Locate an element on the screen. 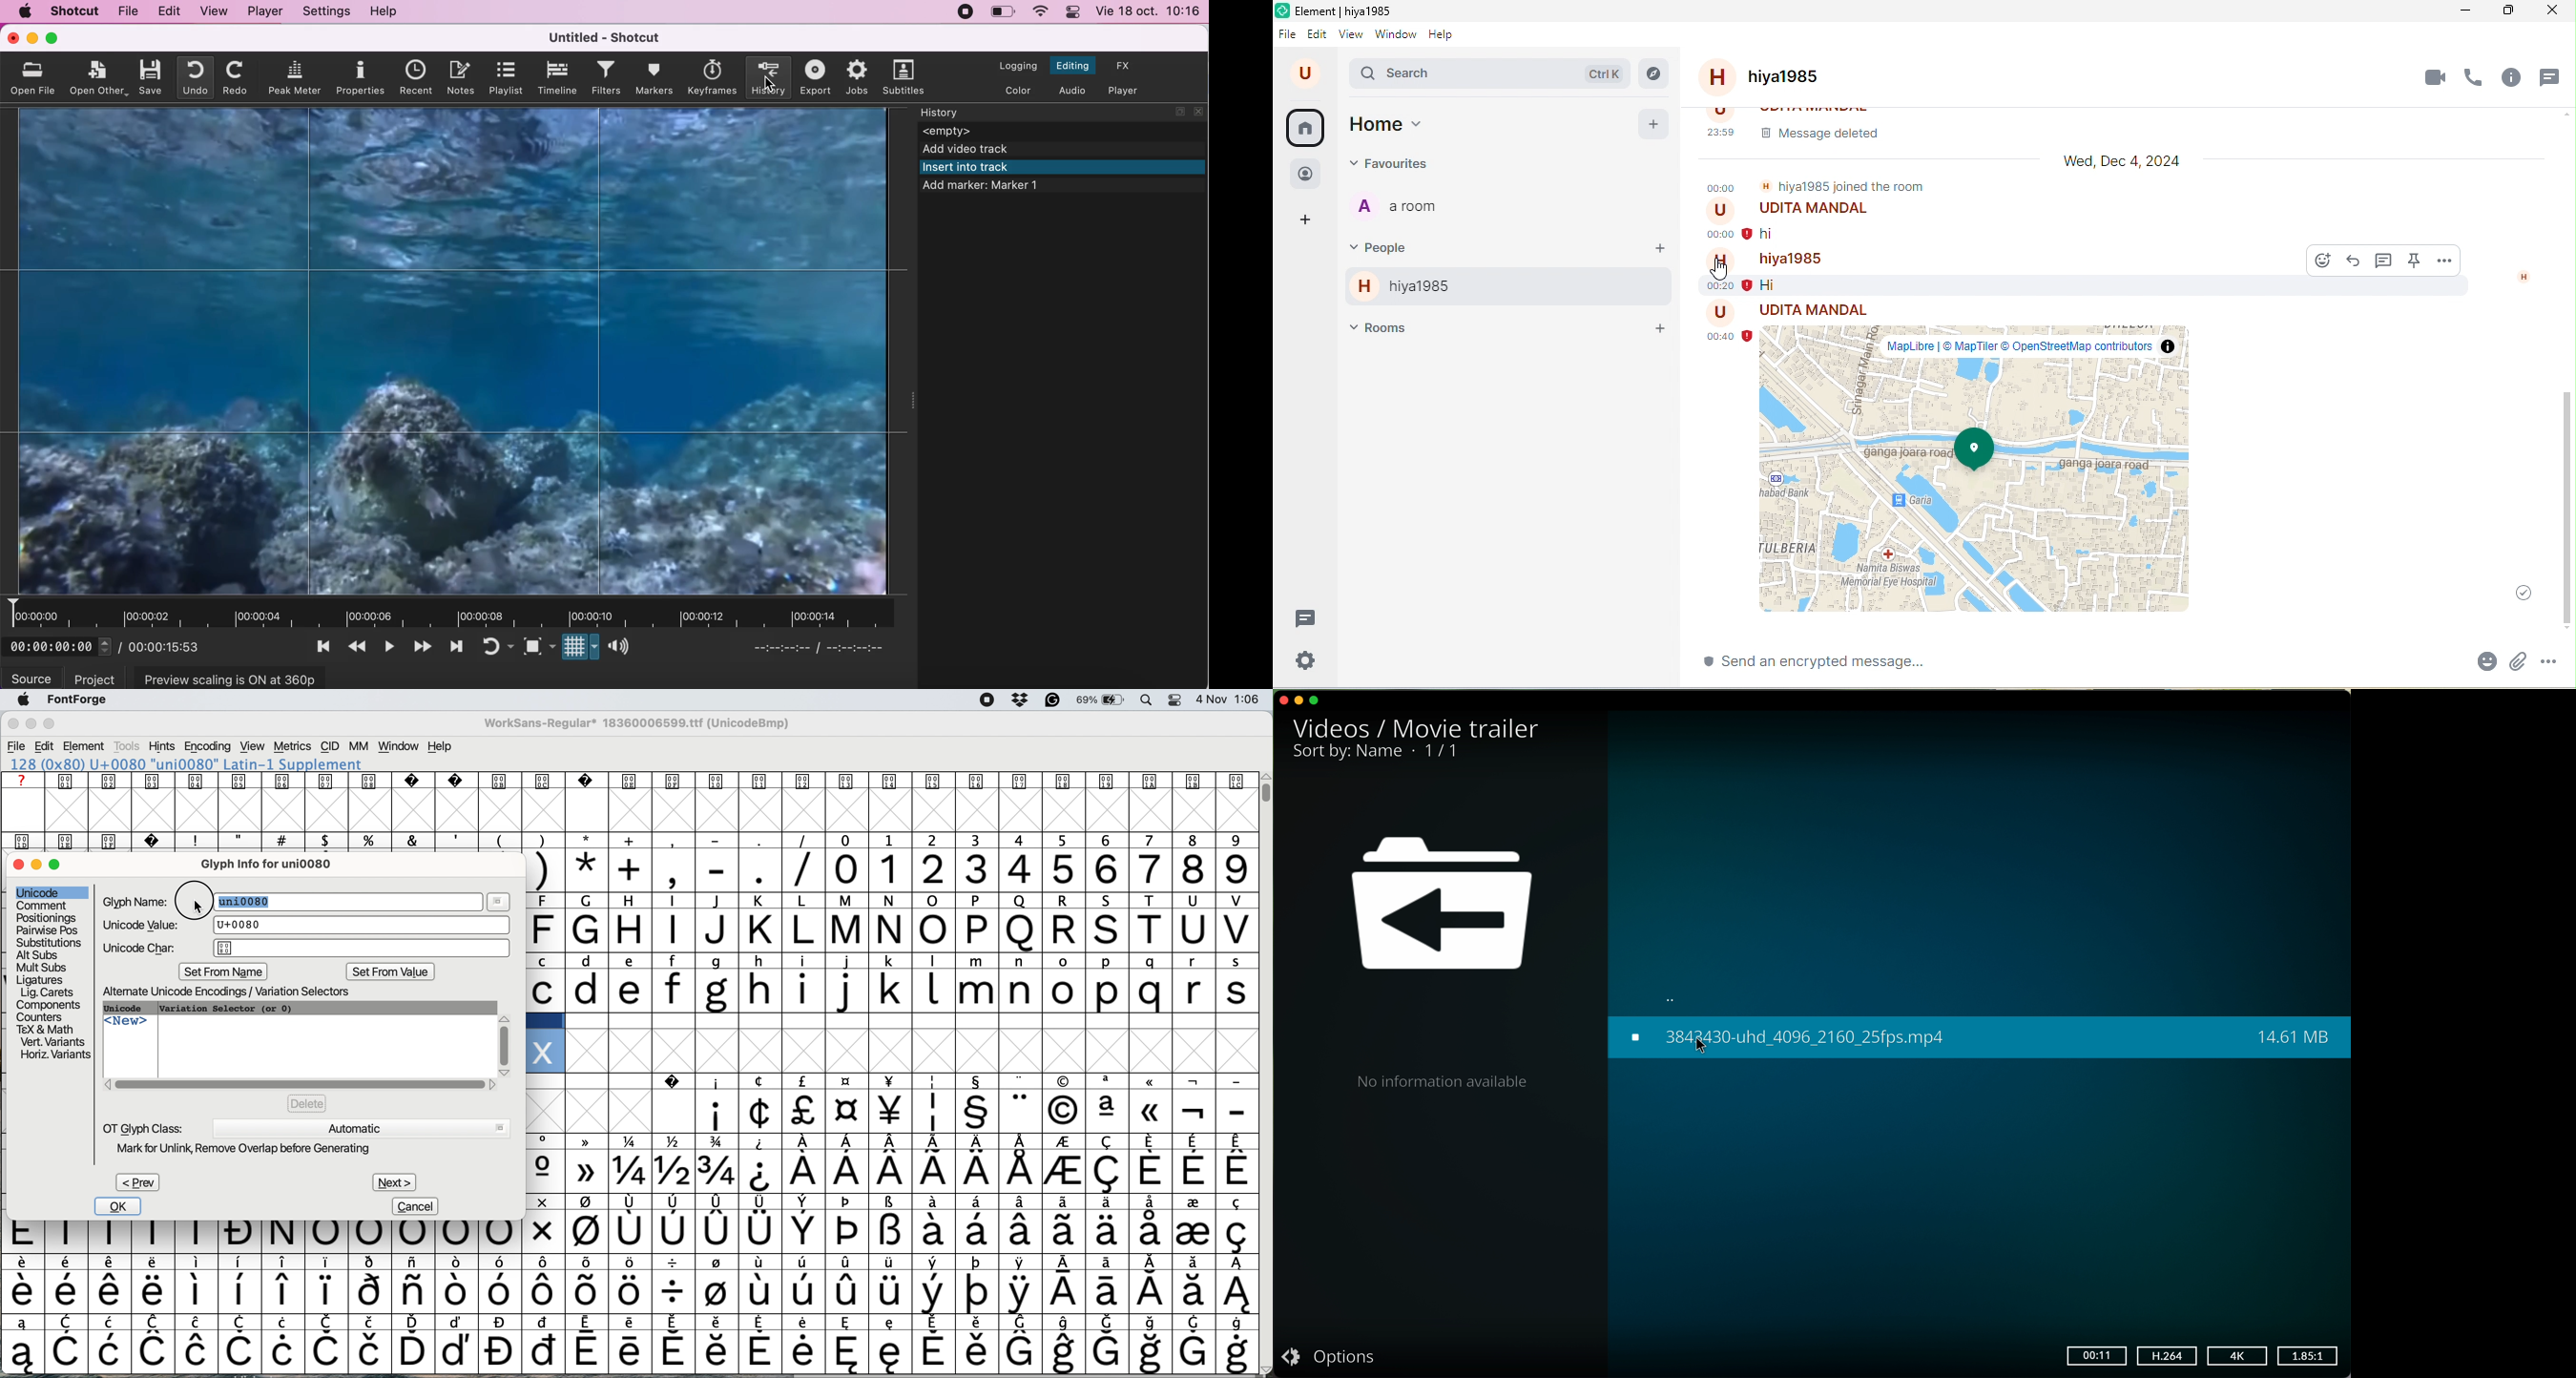  rooms is located at coordinates (1381, 329).